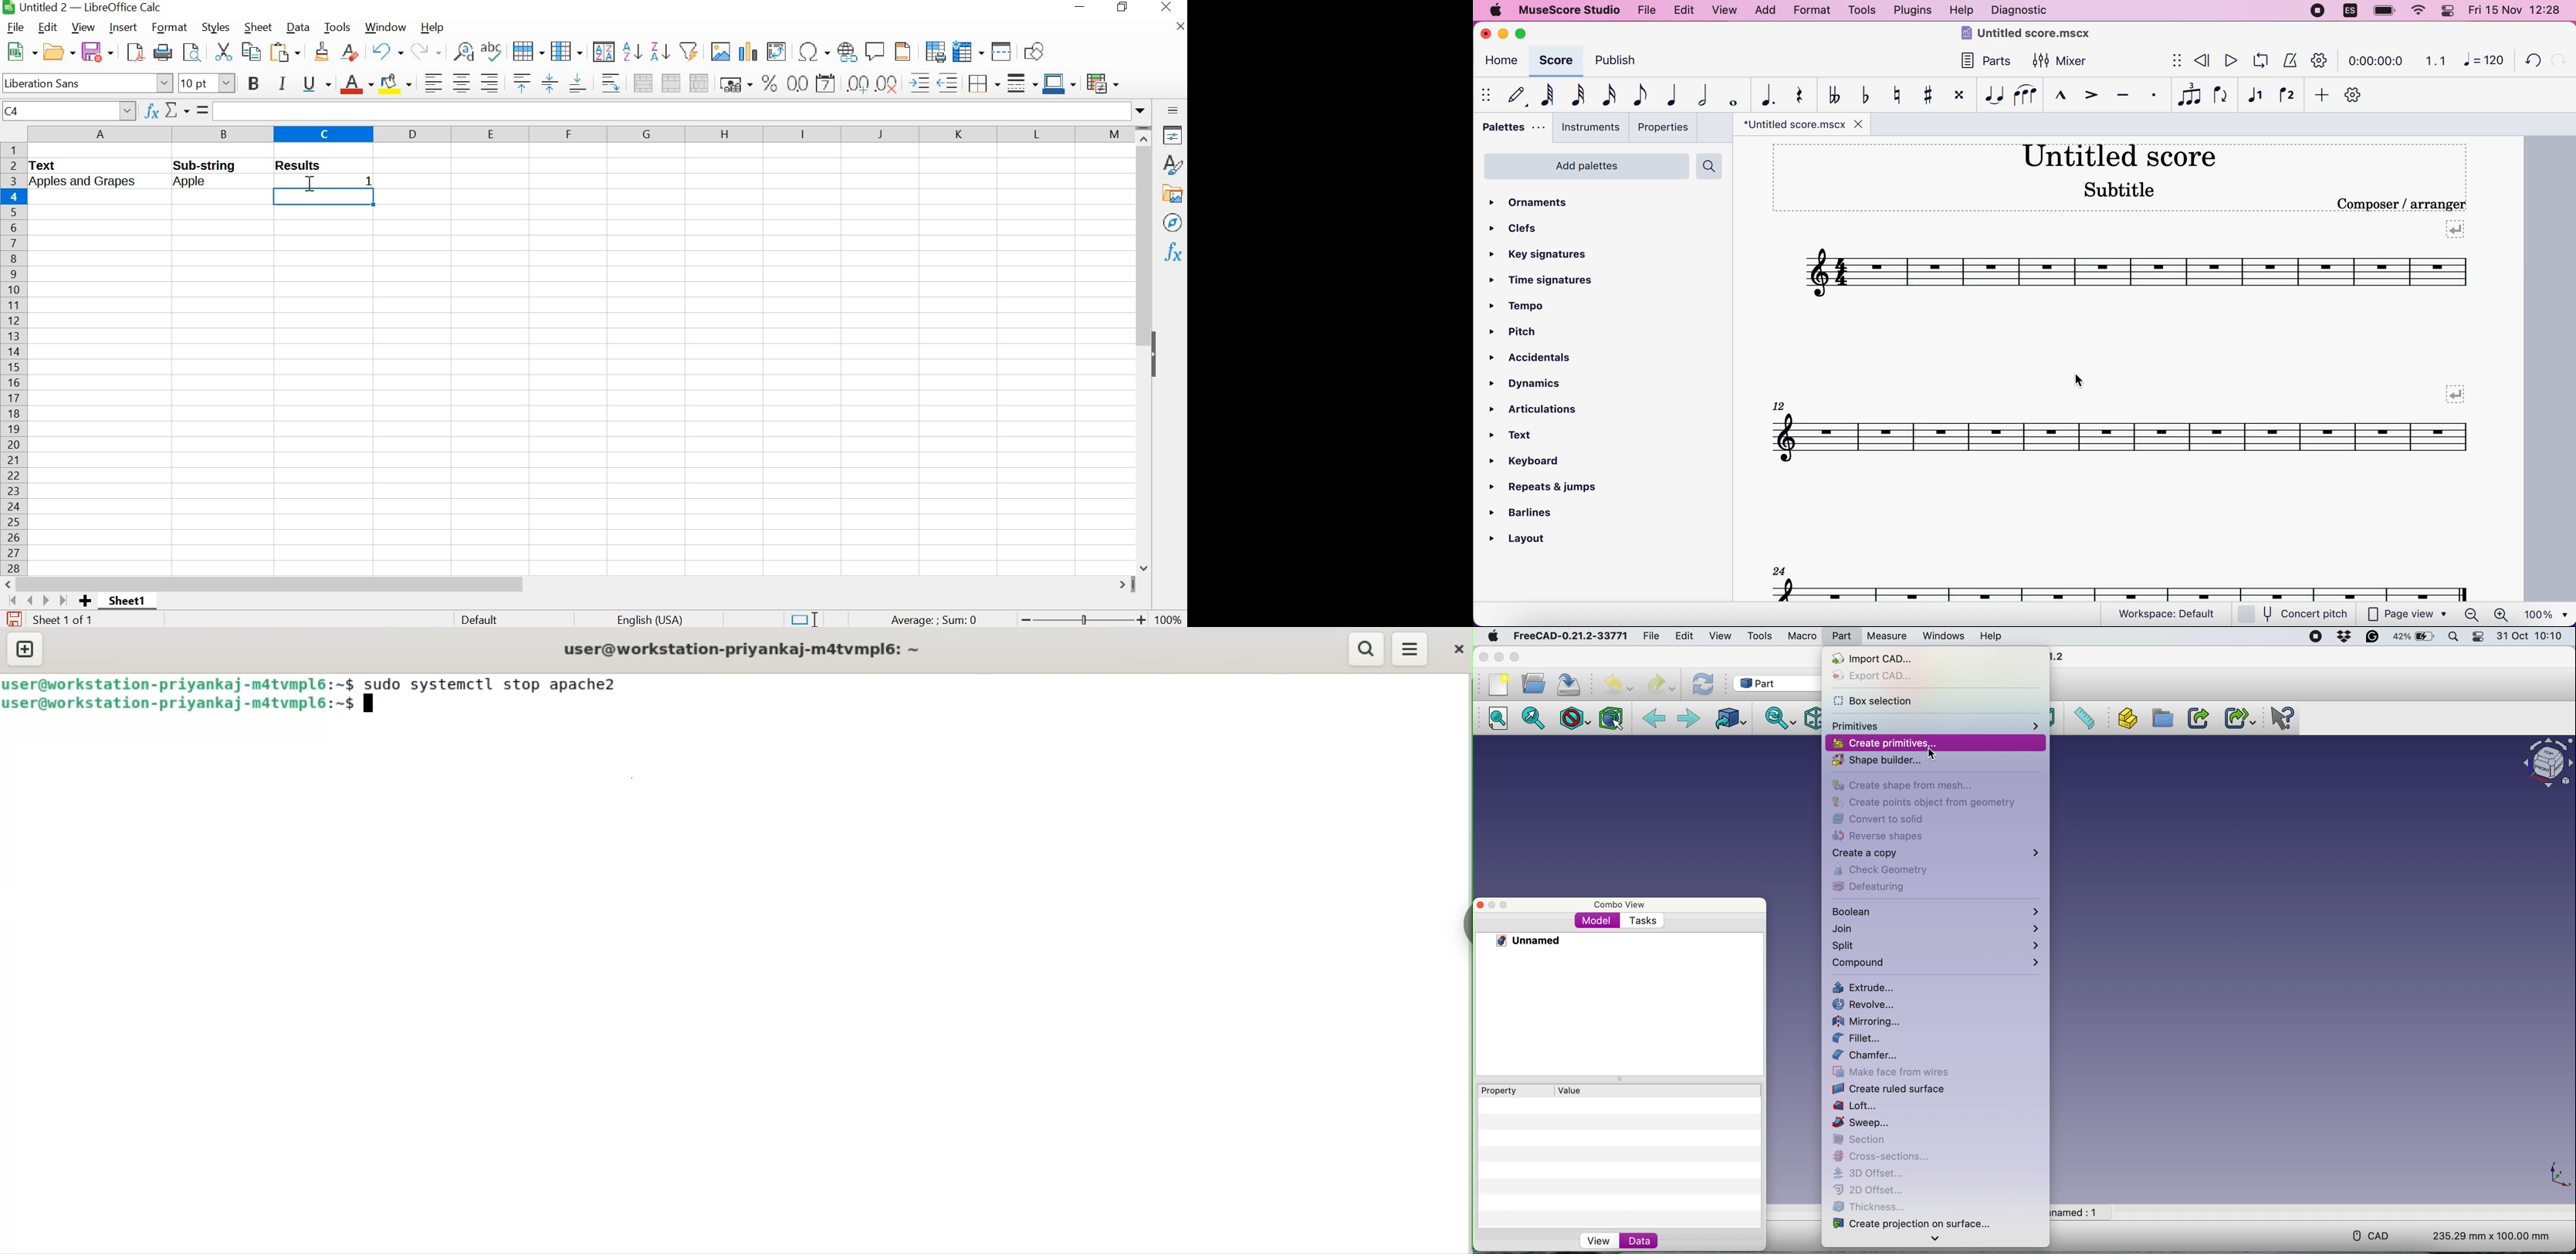  What do you see at coordinates (491, 53) in the screenshot?
I see `spelling` at bounding box center [491, 53].